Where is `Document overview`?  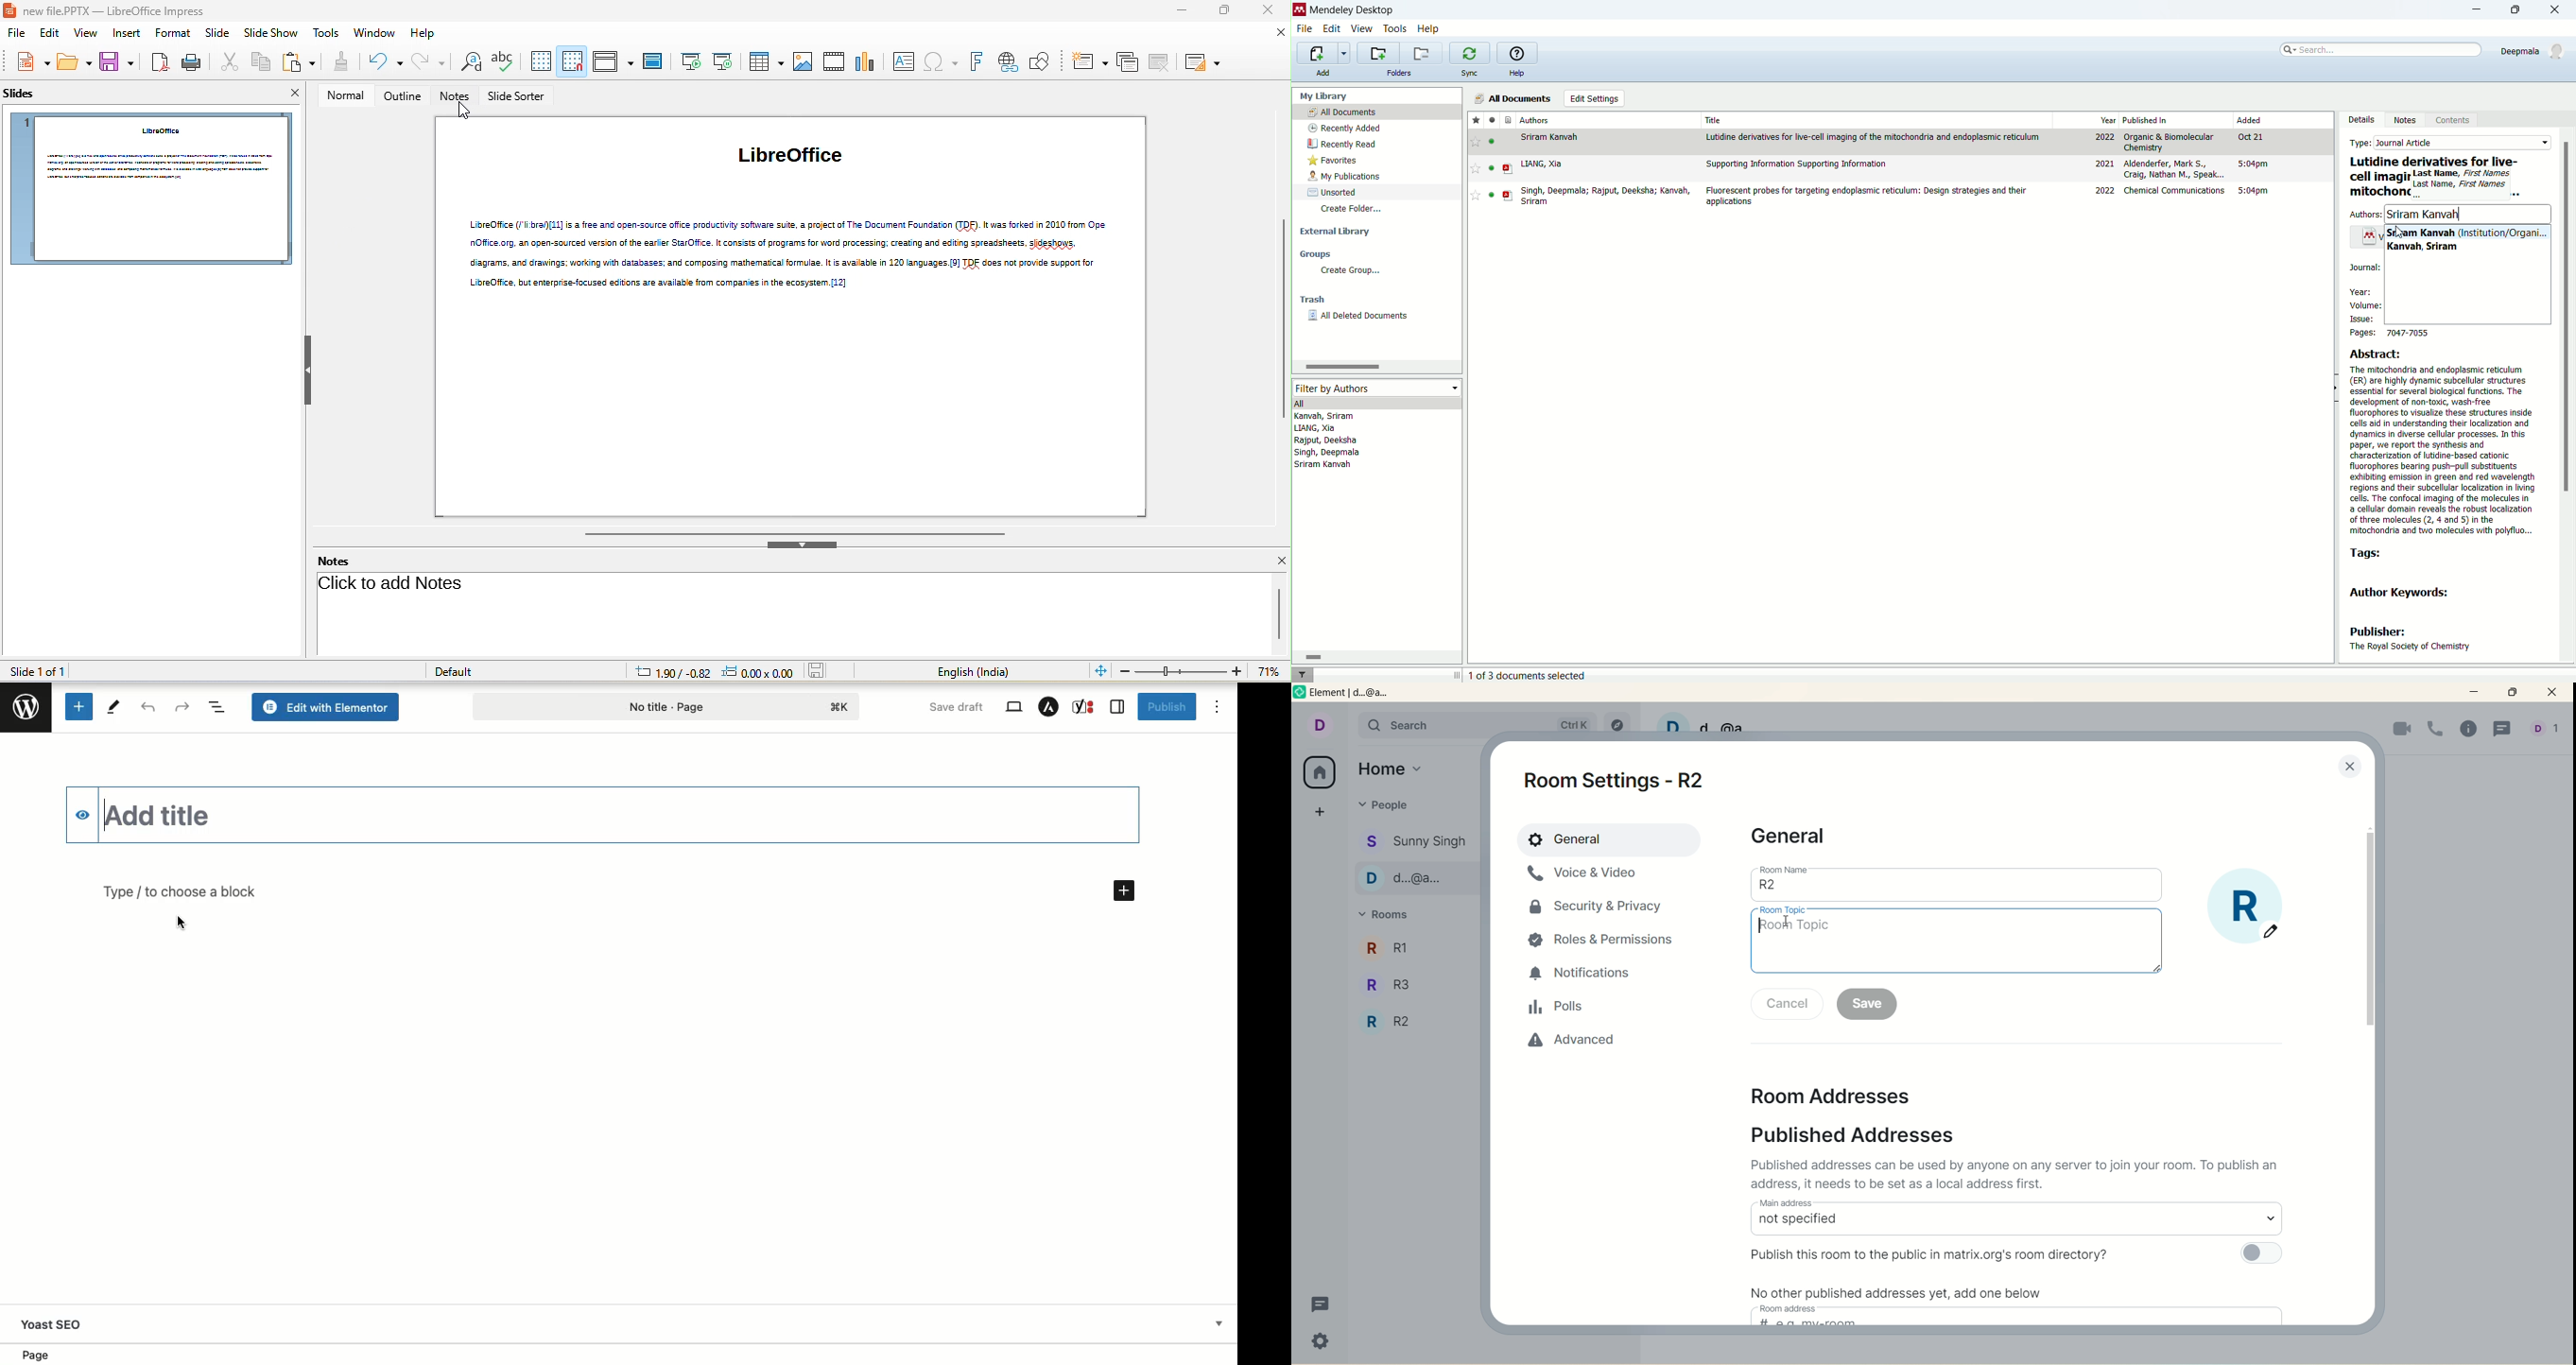
Document overview is located at coordinates (218, 707).